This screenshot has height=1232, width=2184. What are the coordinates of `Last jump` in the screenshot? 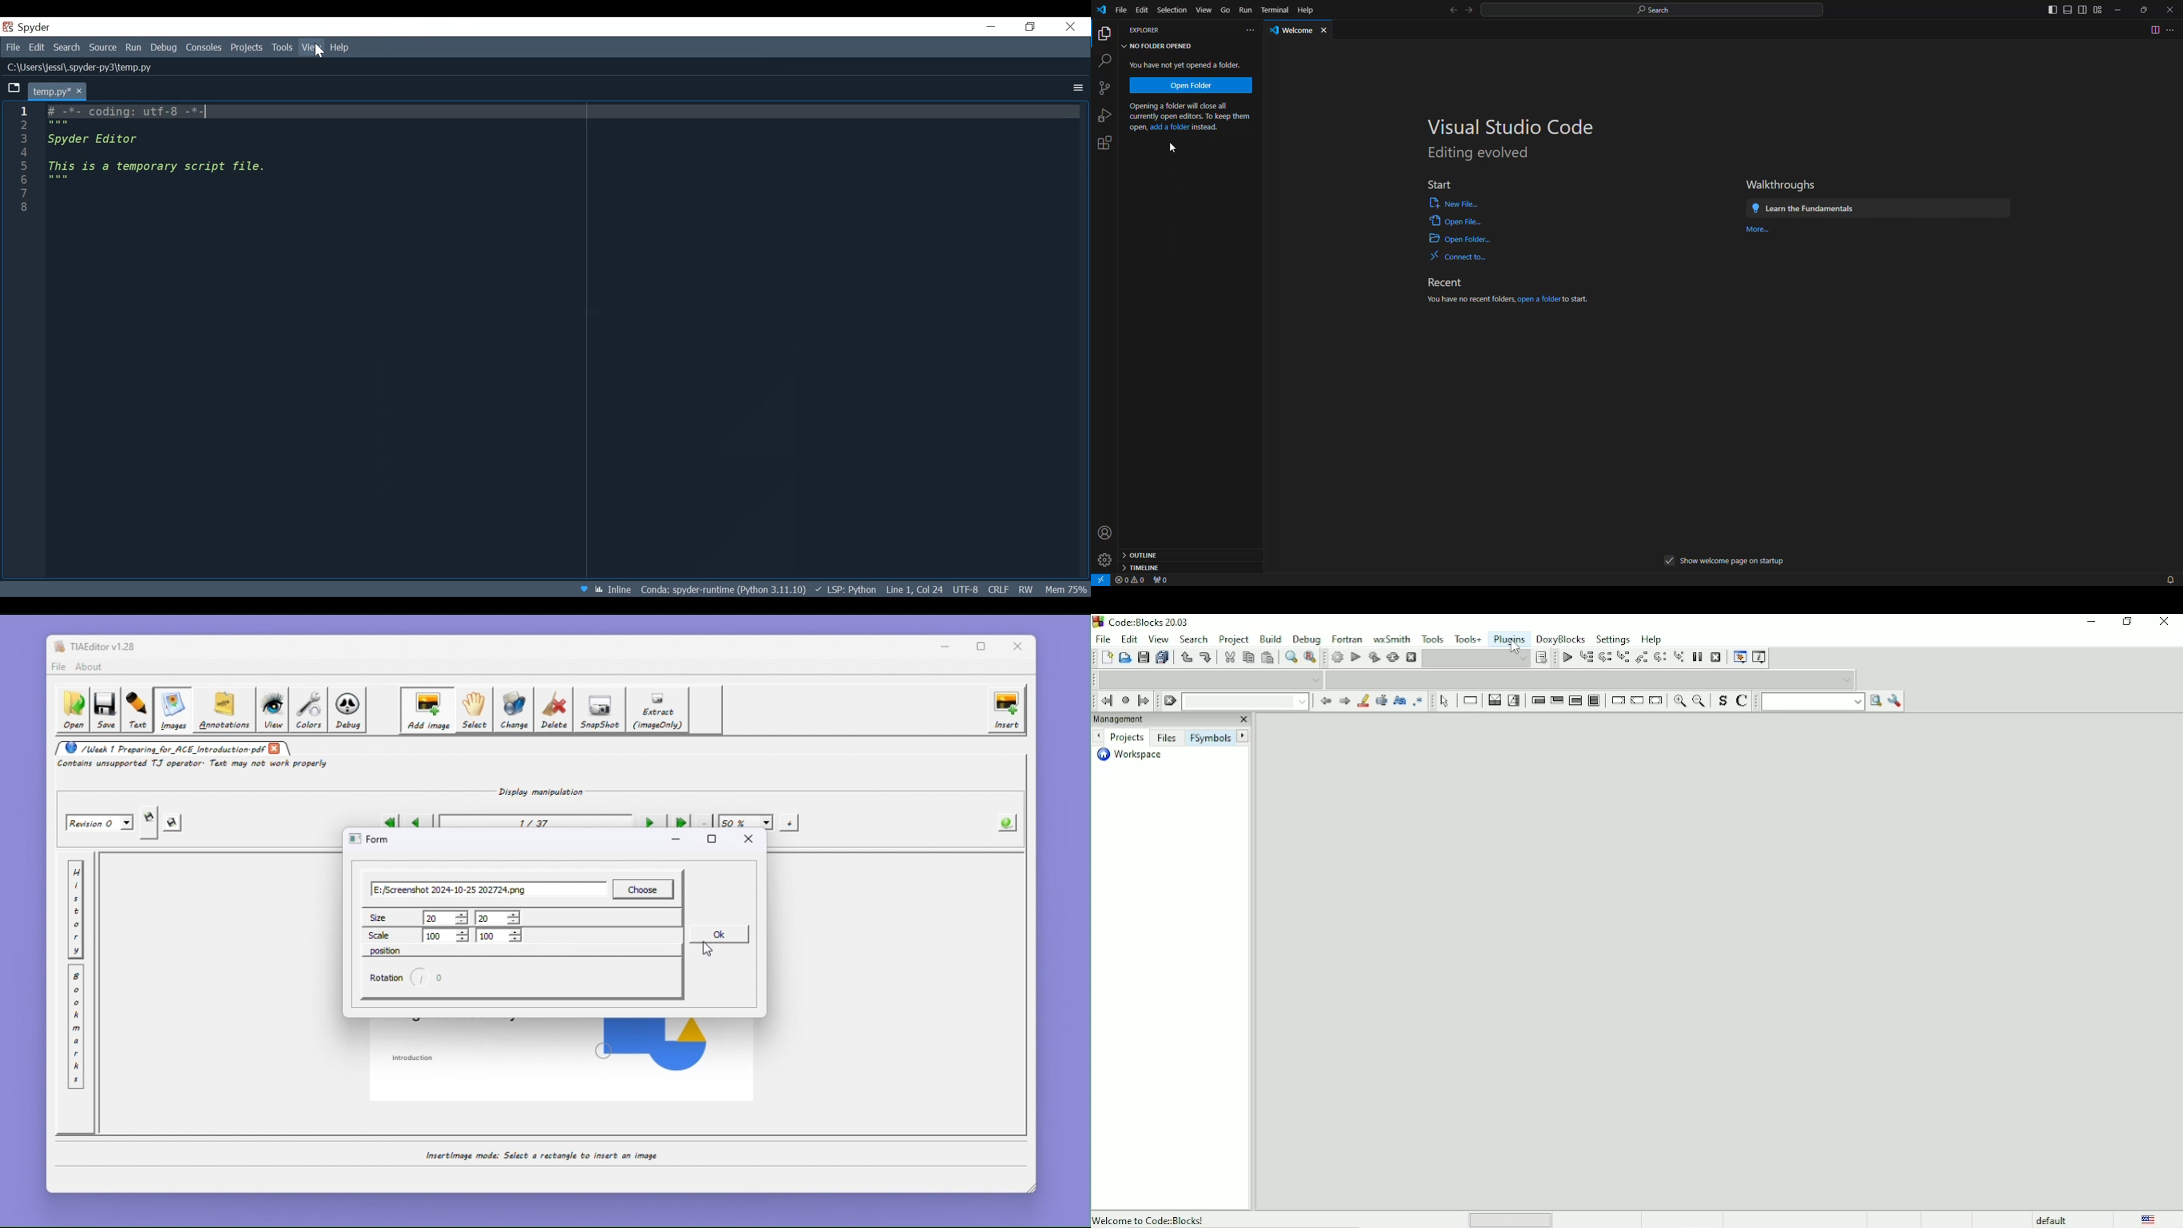 It's located at (1125, 700).